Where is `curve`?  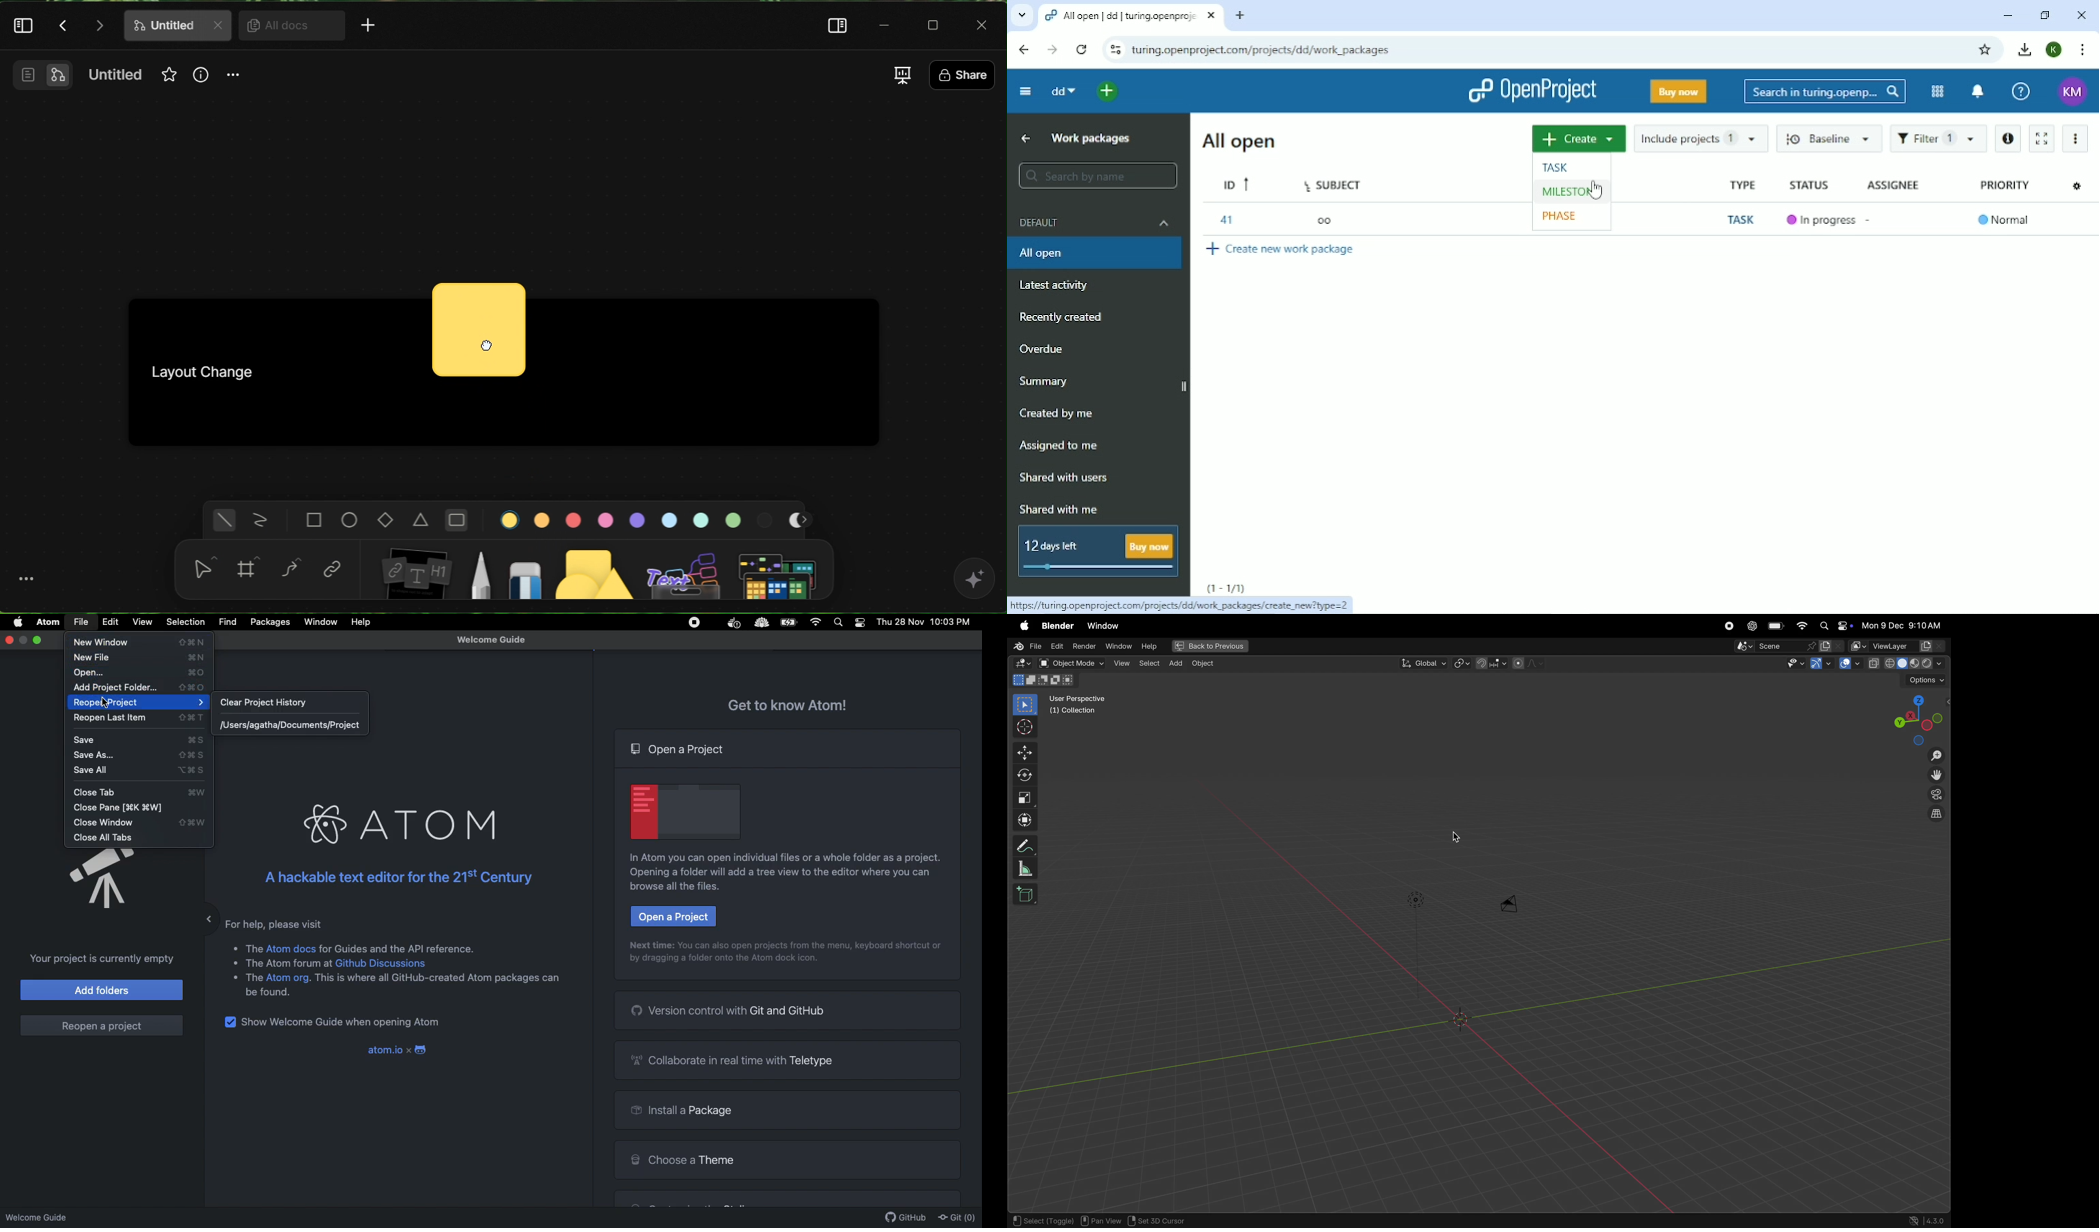
curve is located at coordinates (292, 567).